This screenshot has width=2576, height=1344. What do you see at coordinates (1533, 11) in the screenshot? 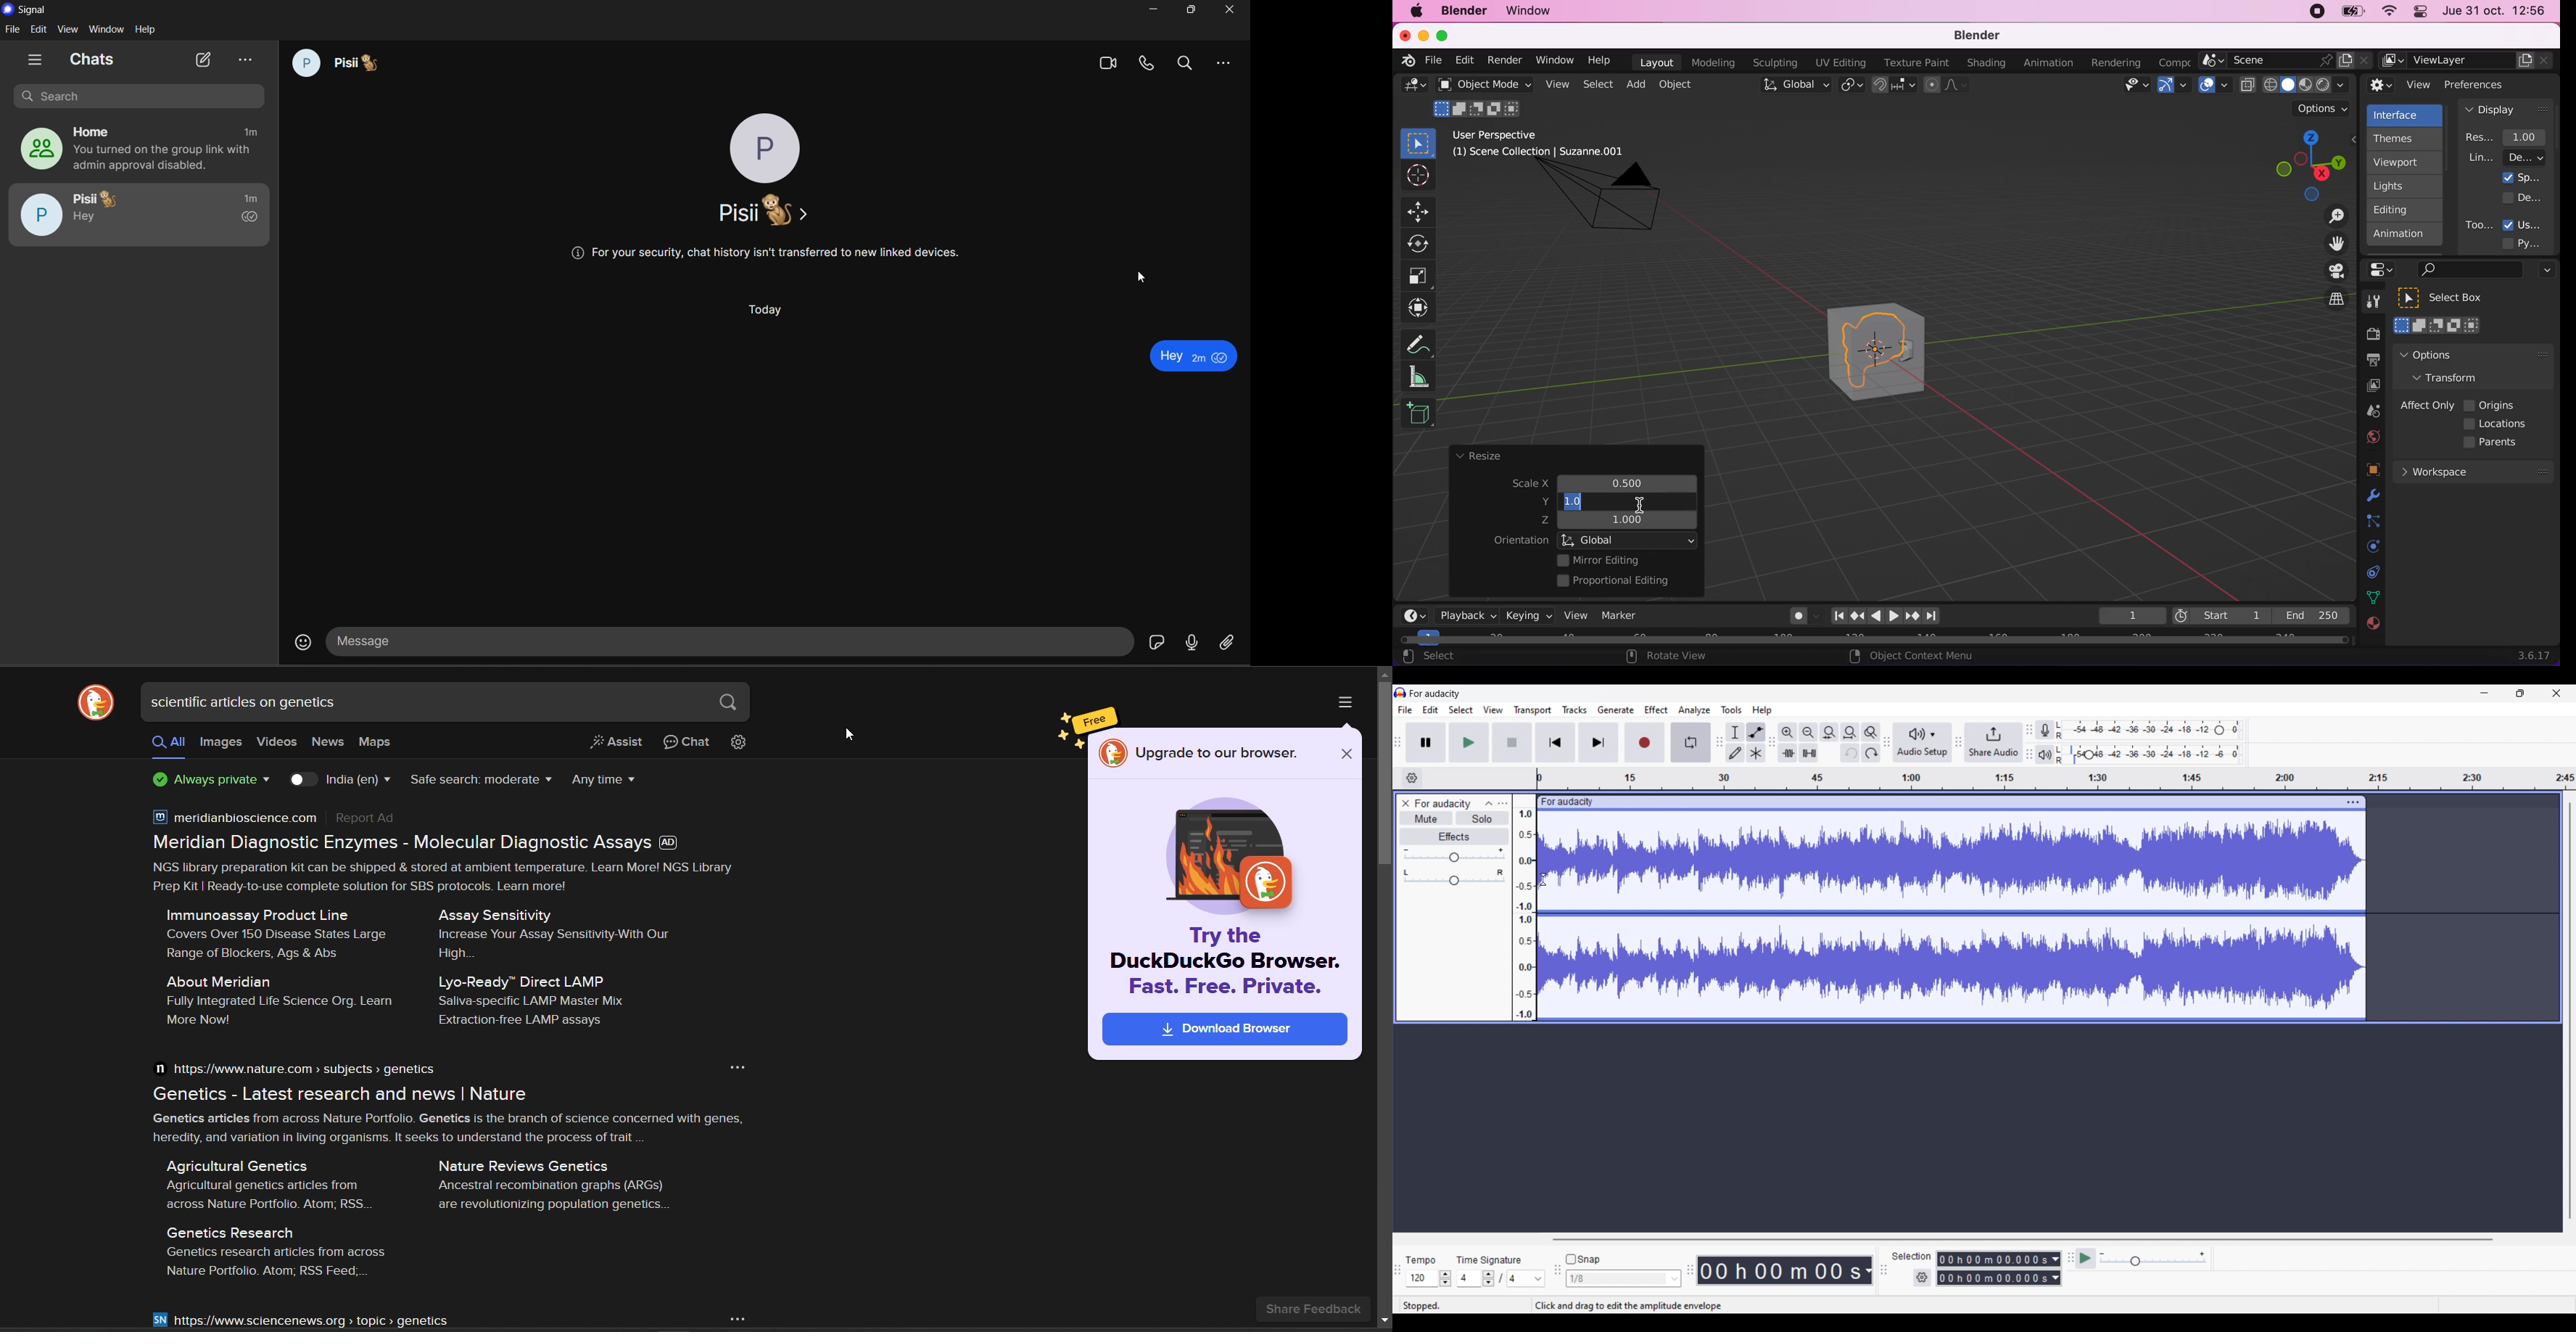
I see `window` at bounding box center [1533, 11].